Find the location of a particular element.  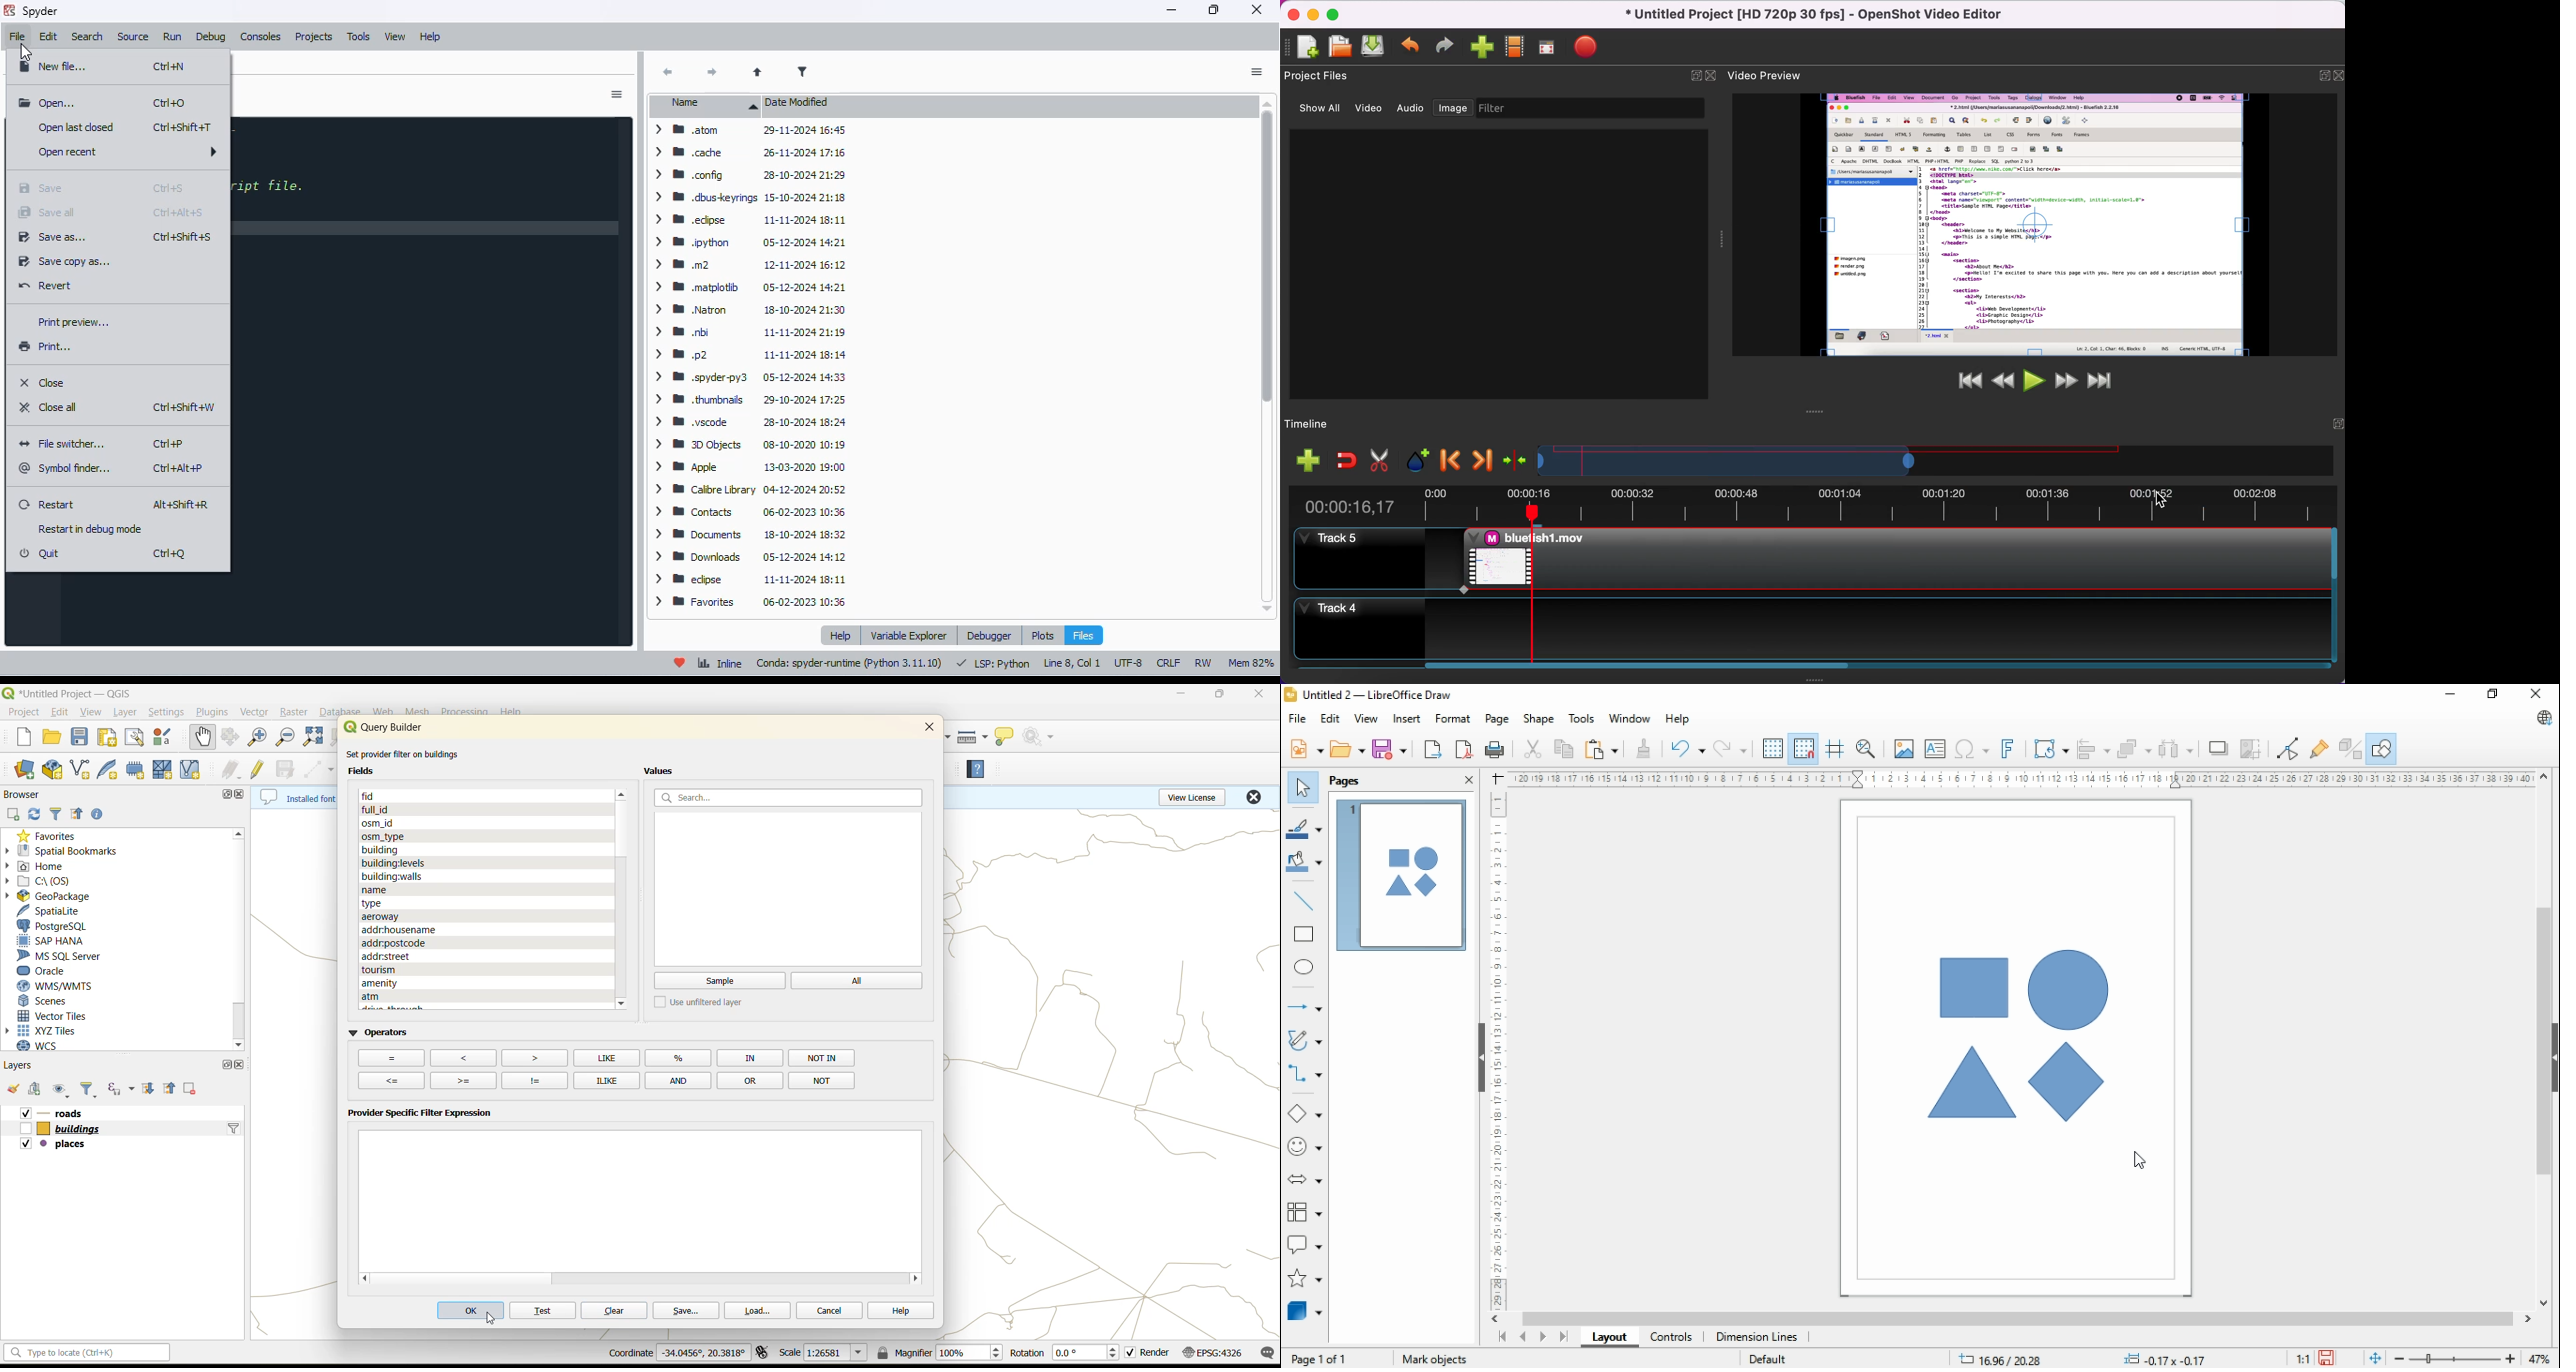

revert is located at coordinates (45, 286).